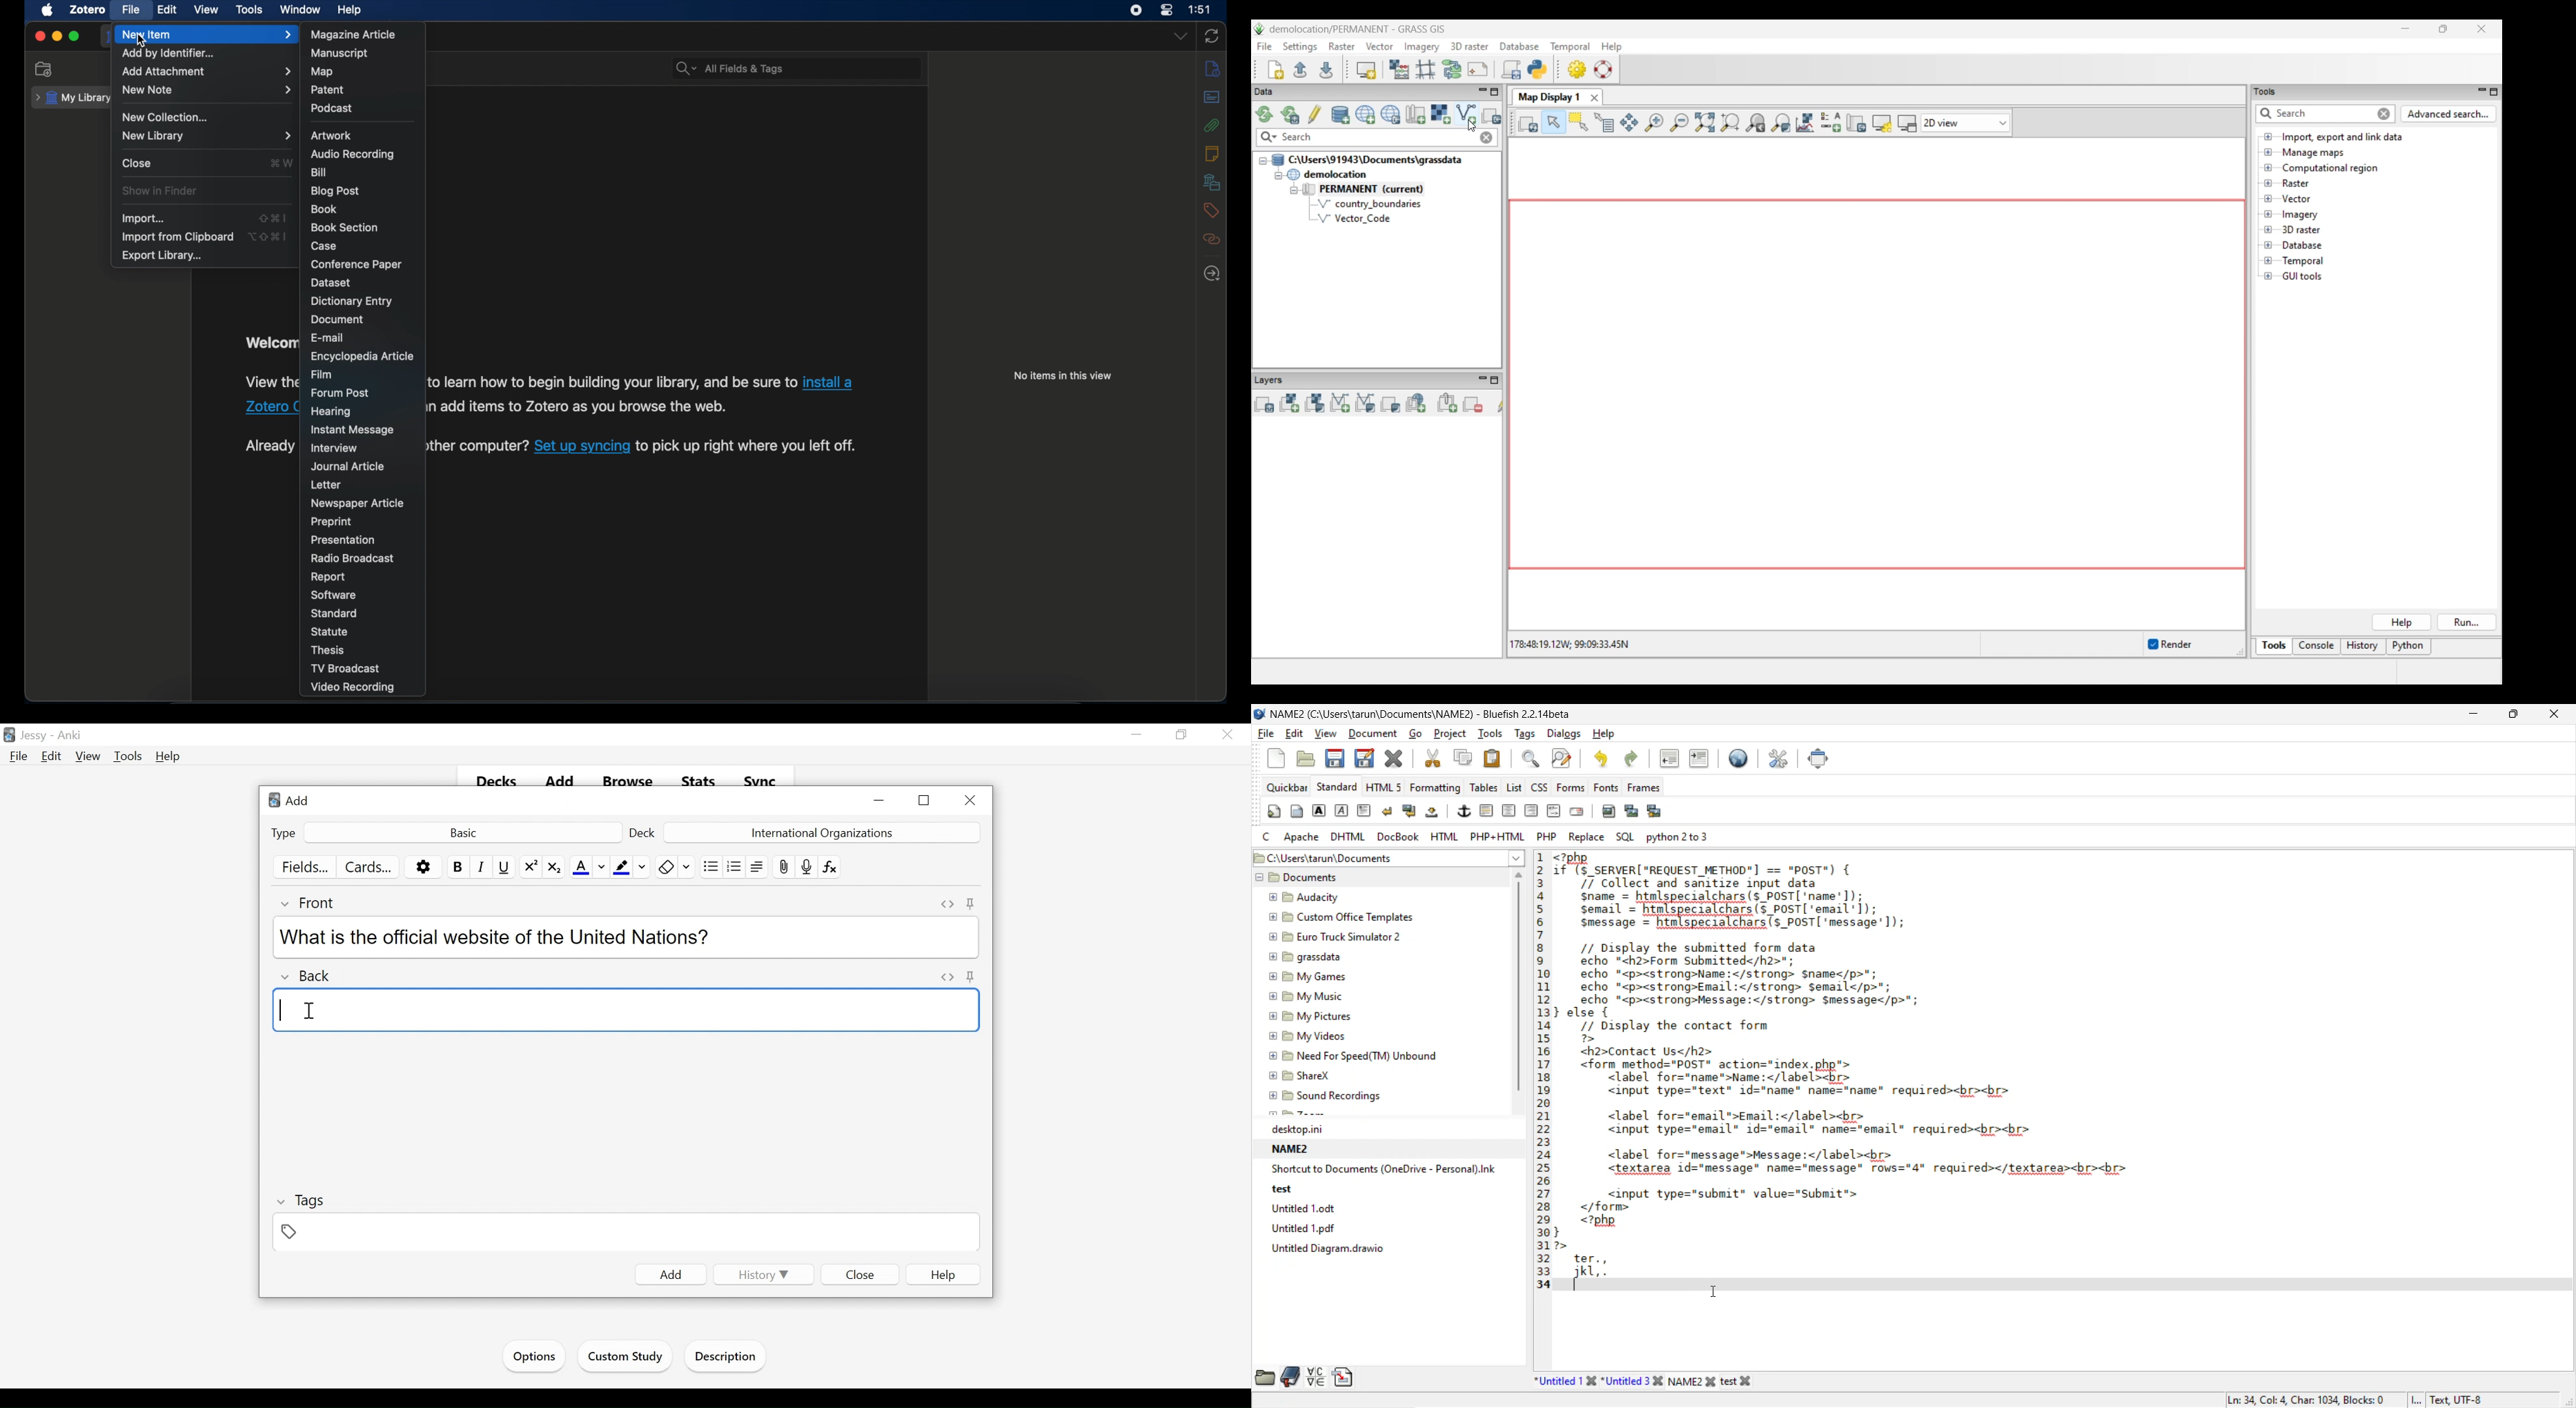  What do you see at coordinates (306, 976) in the screenshot?
I see `Back` at bounding box center [306, 976].